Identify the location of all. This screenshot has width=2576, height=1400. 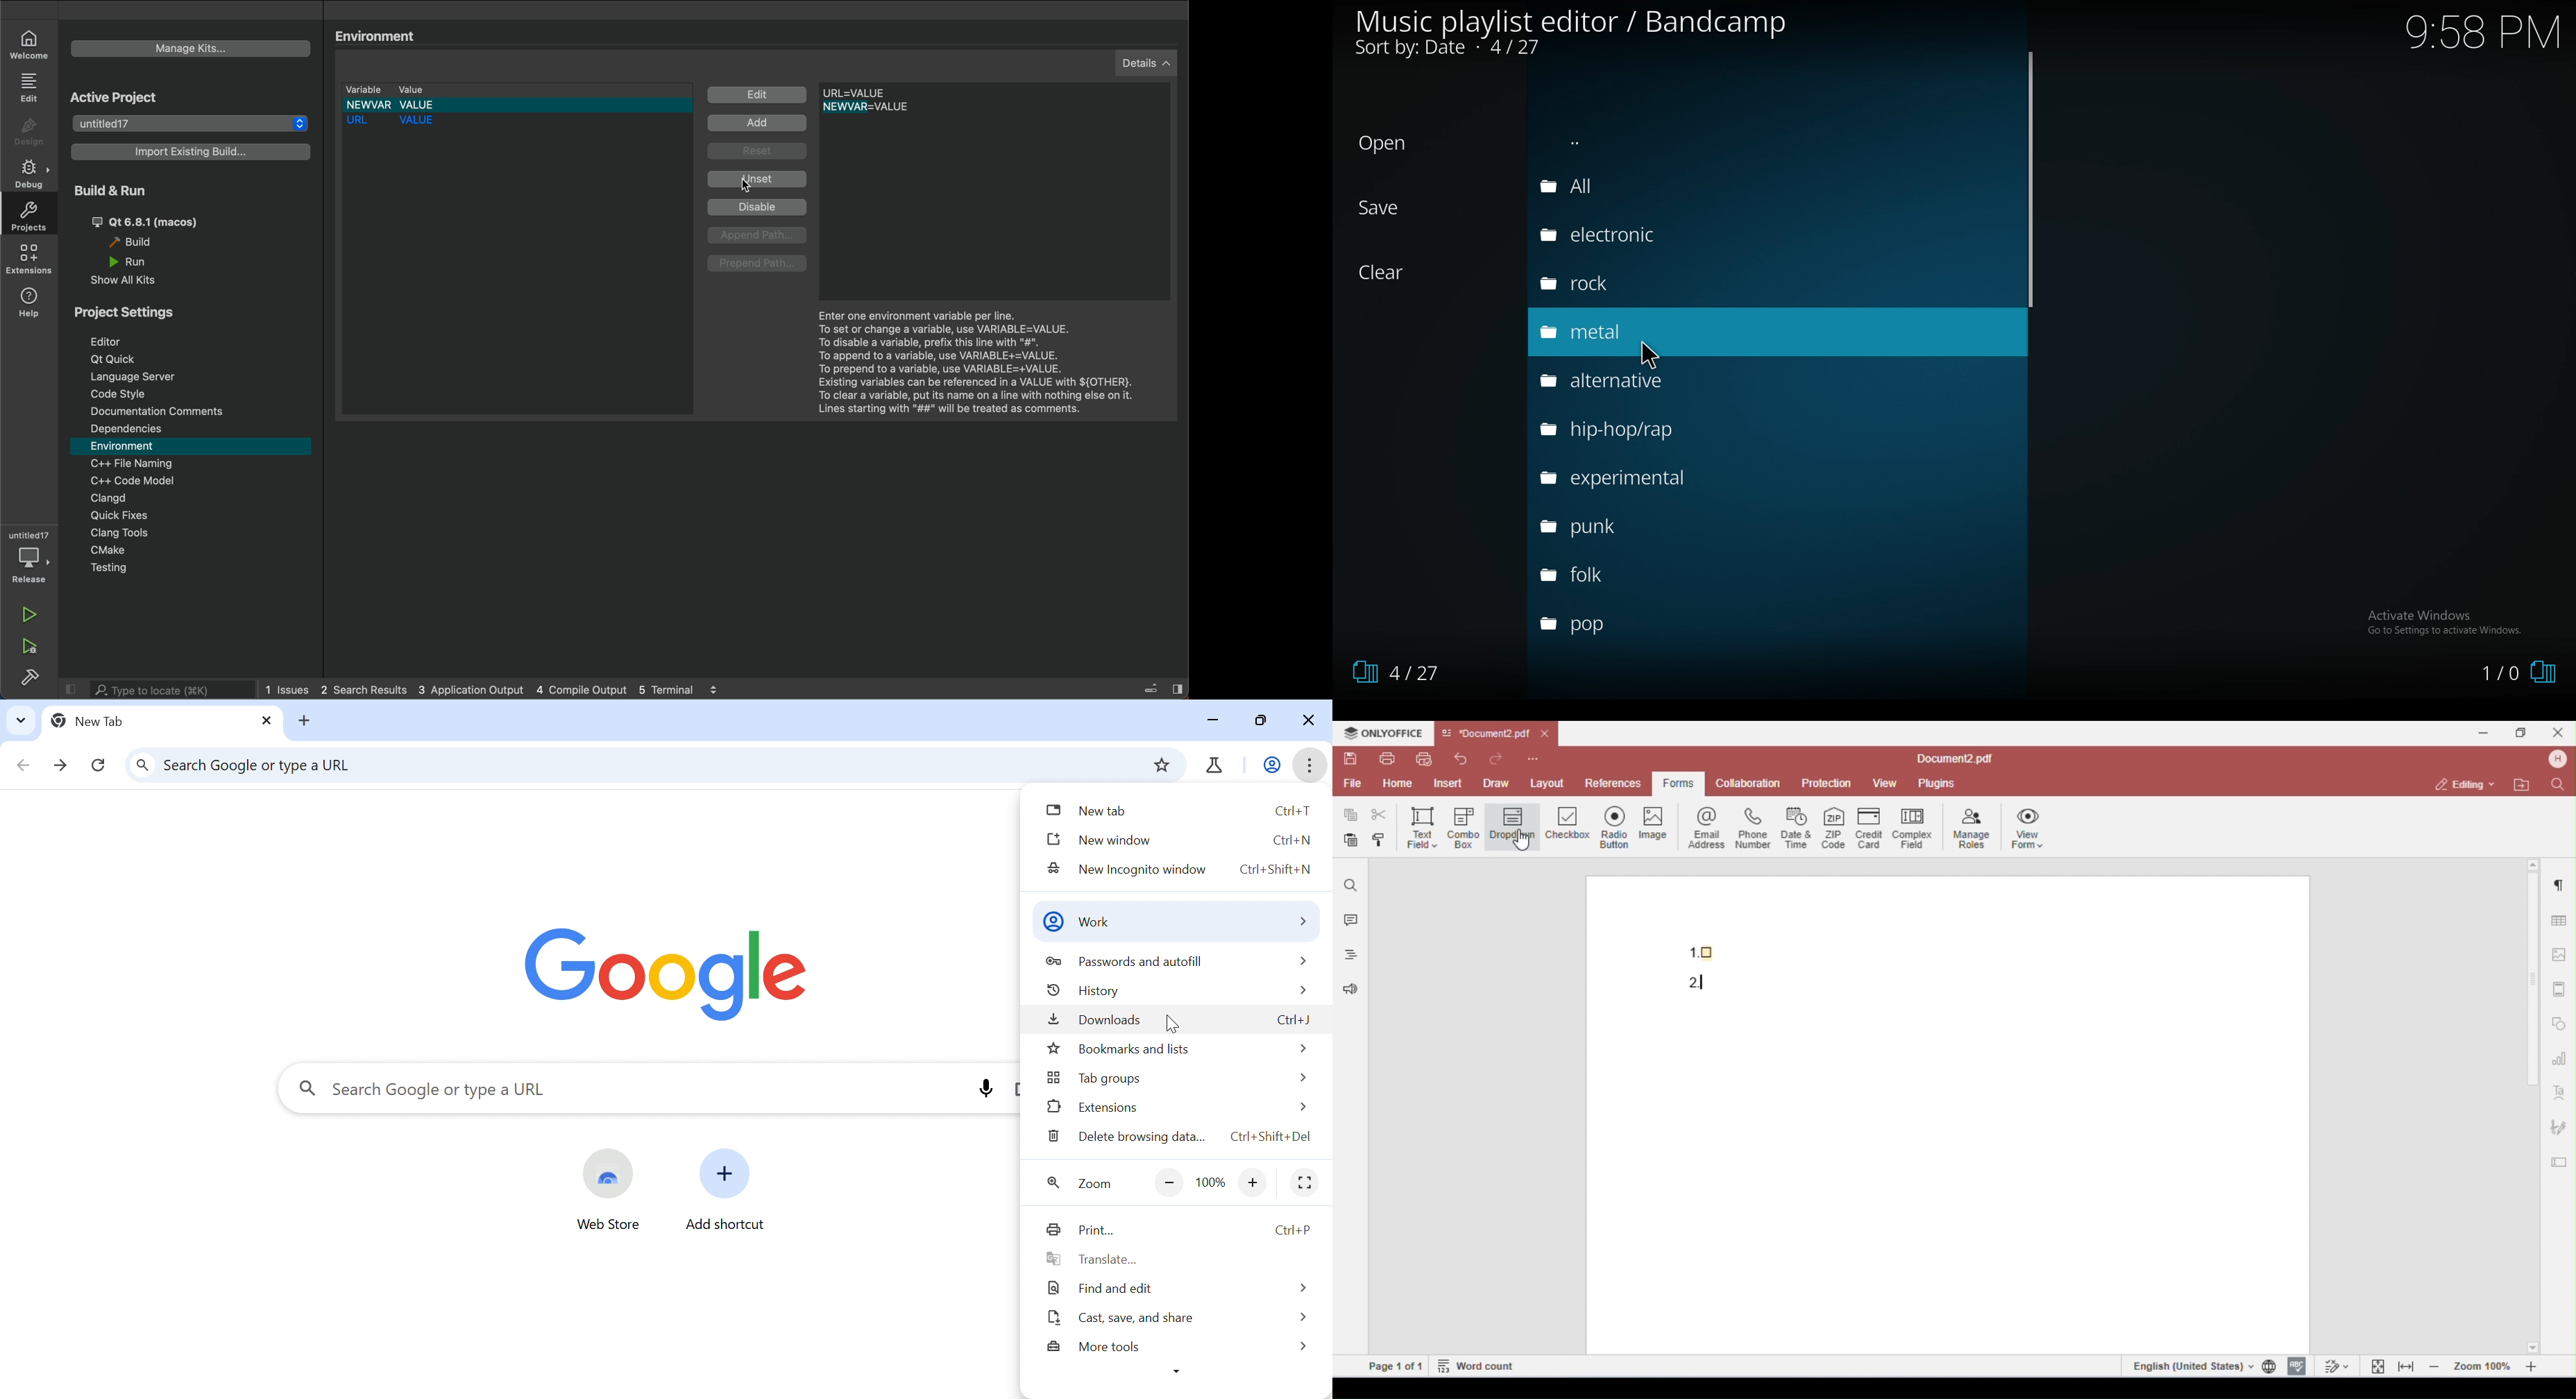
(1672, 185).